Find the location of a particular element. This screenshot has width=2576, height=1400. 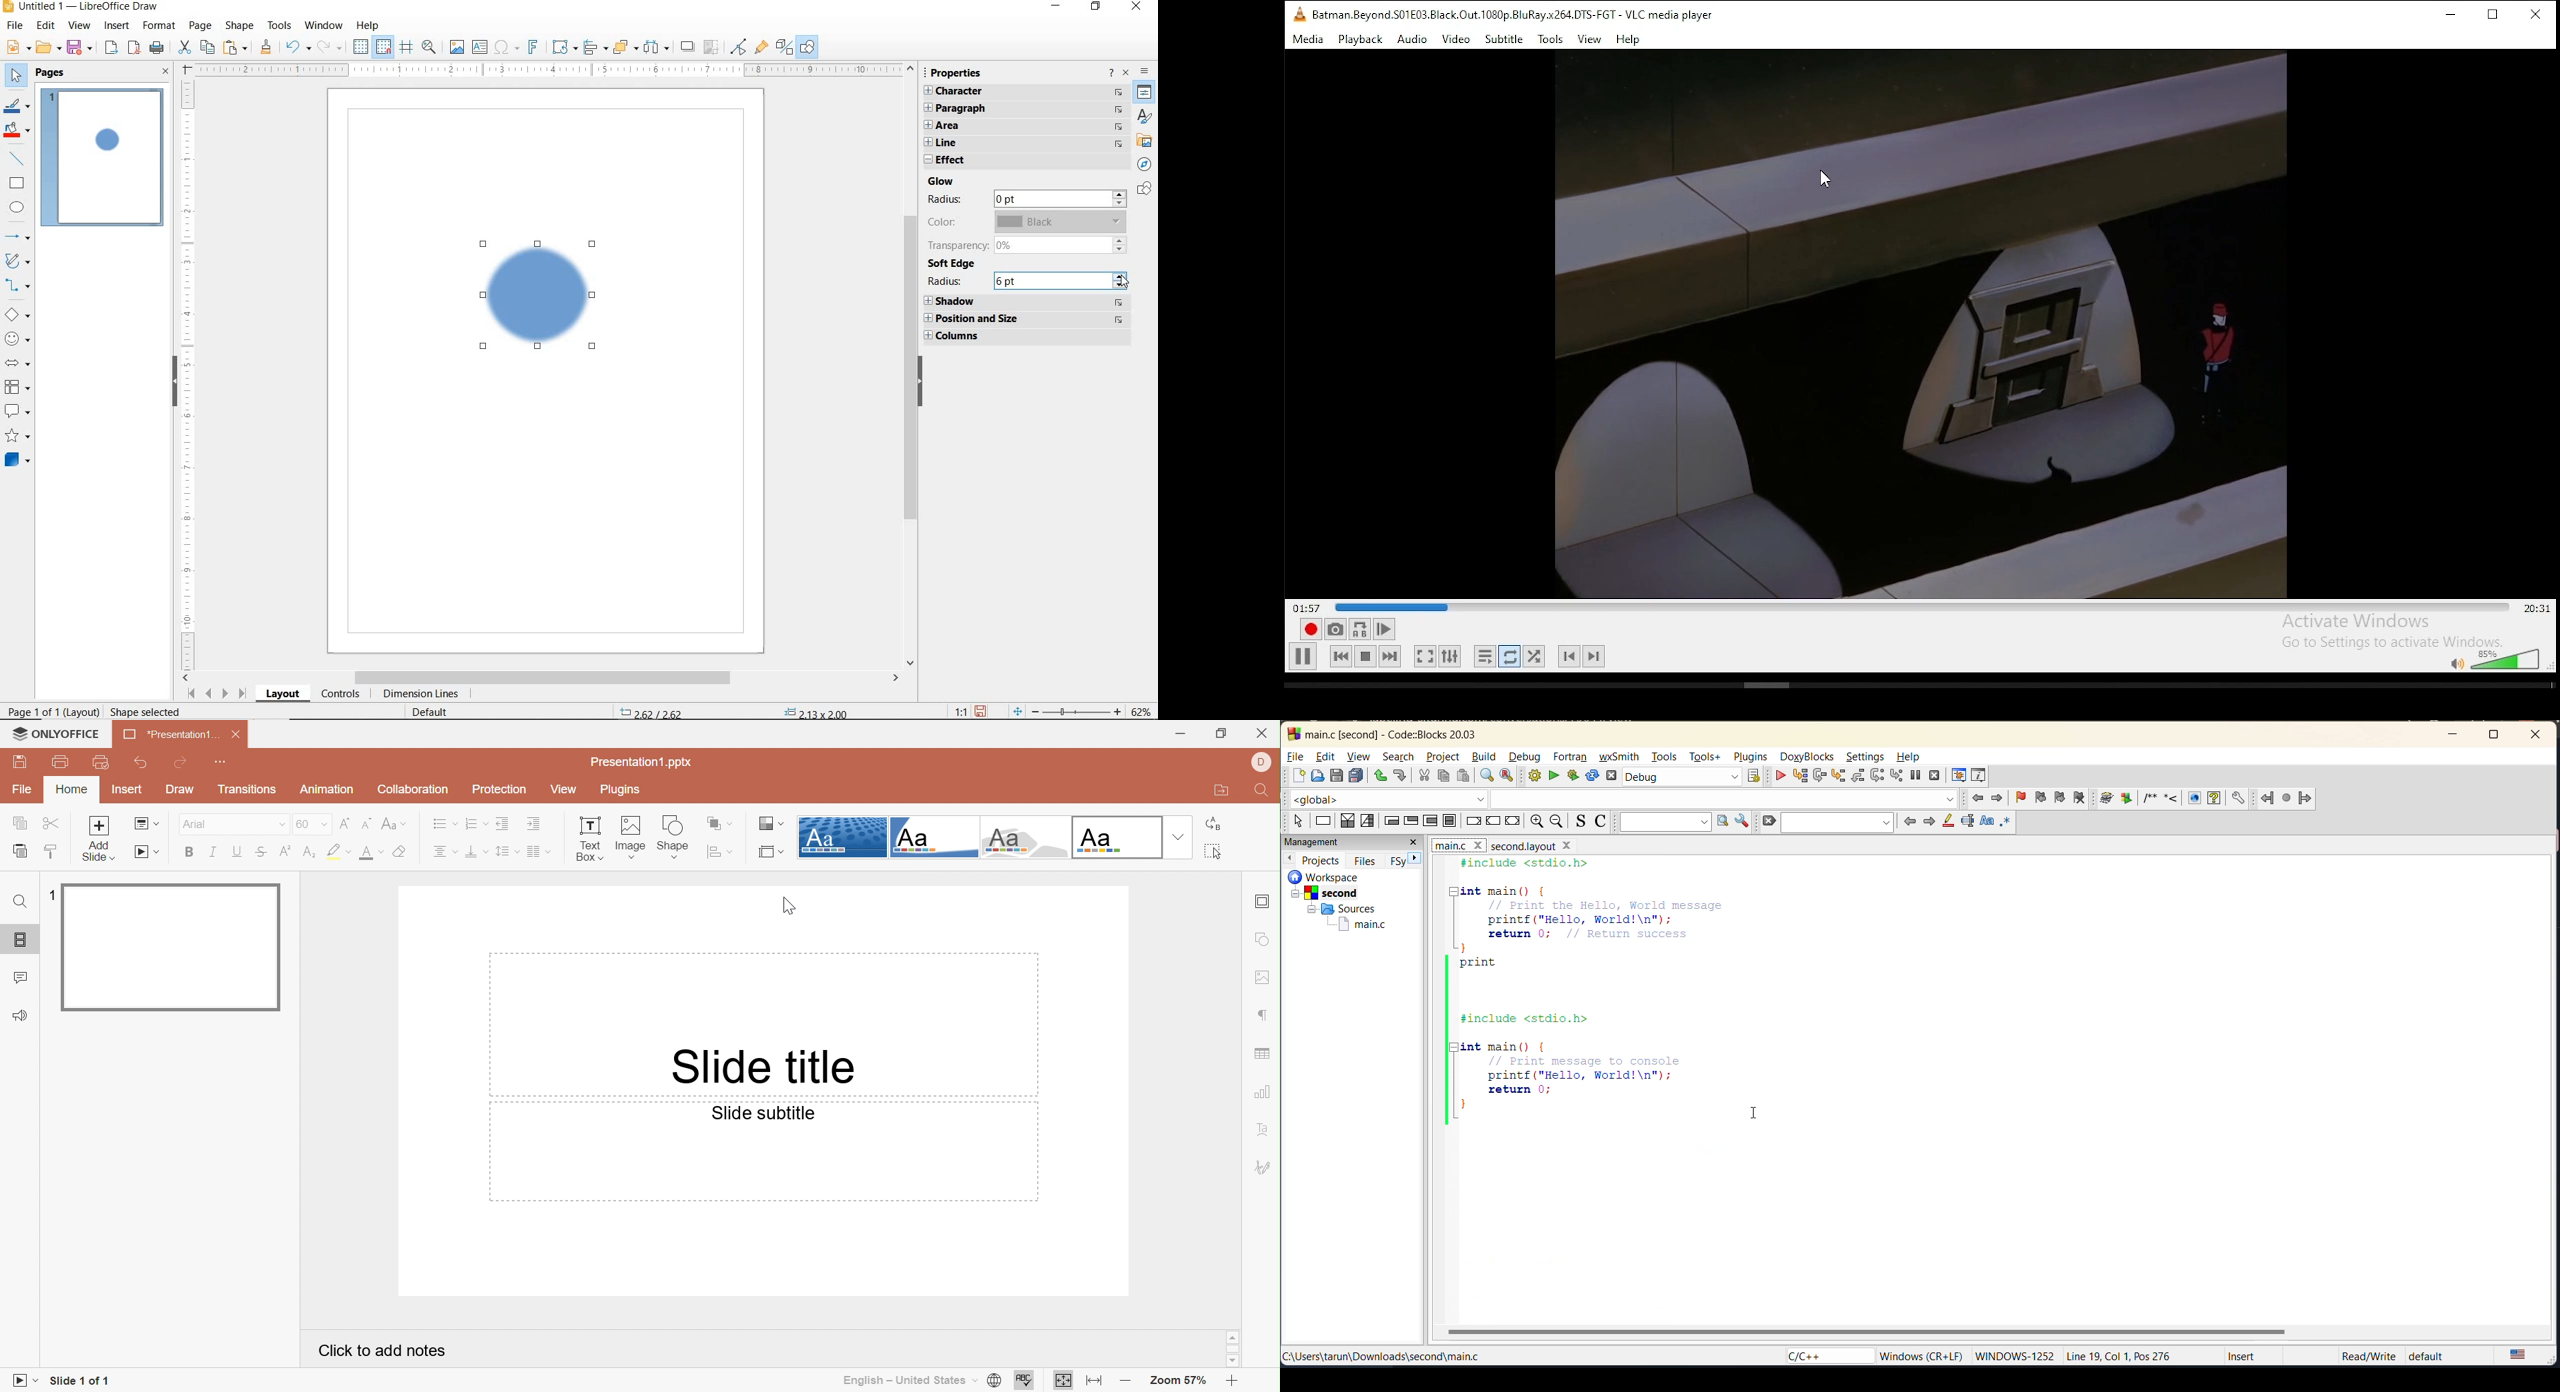

CLONE FORMATTING is located at coordinates (268, 47).